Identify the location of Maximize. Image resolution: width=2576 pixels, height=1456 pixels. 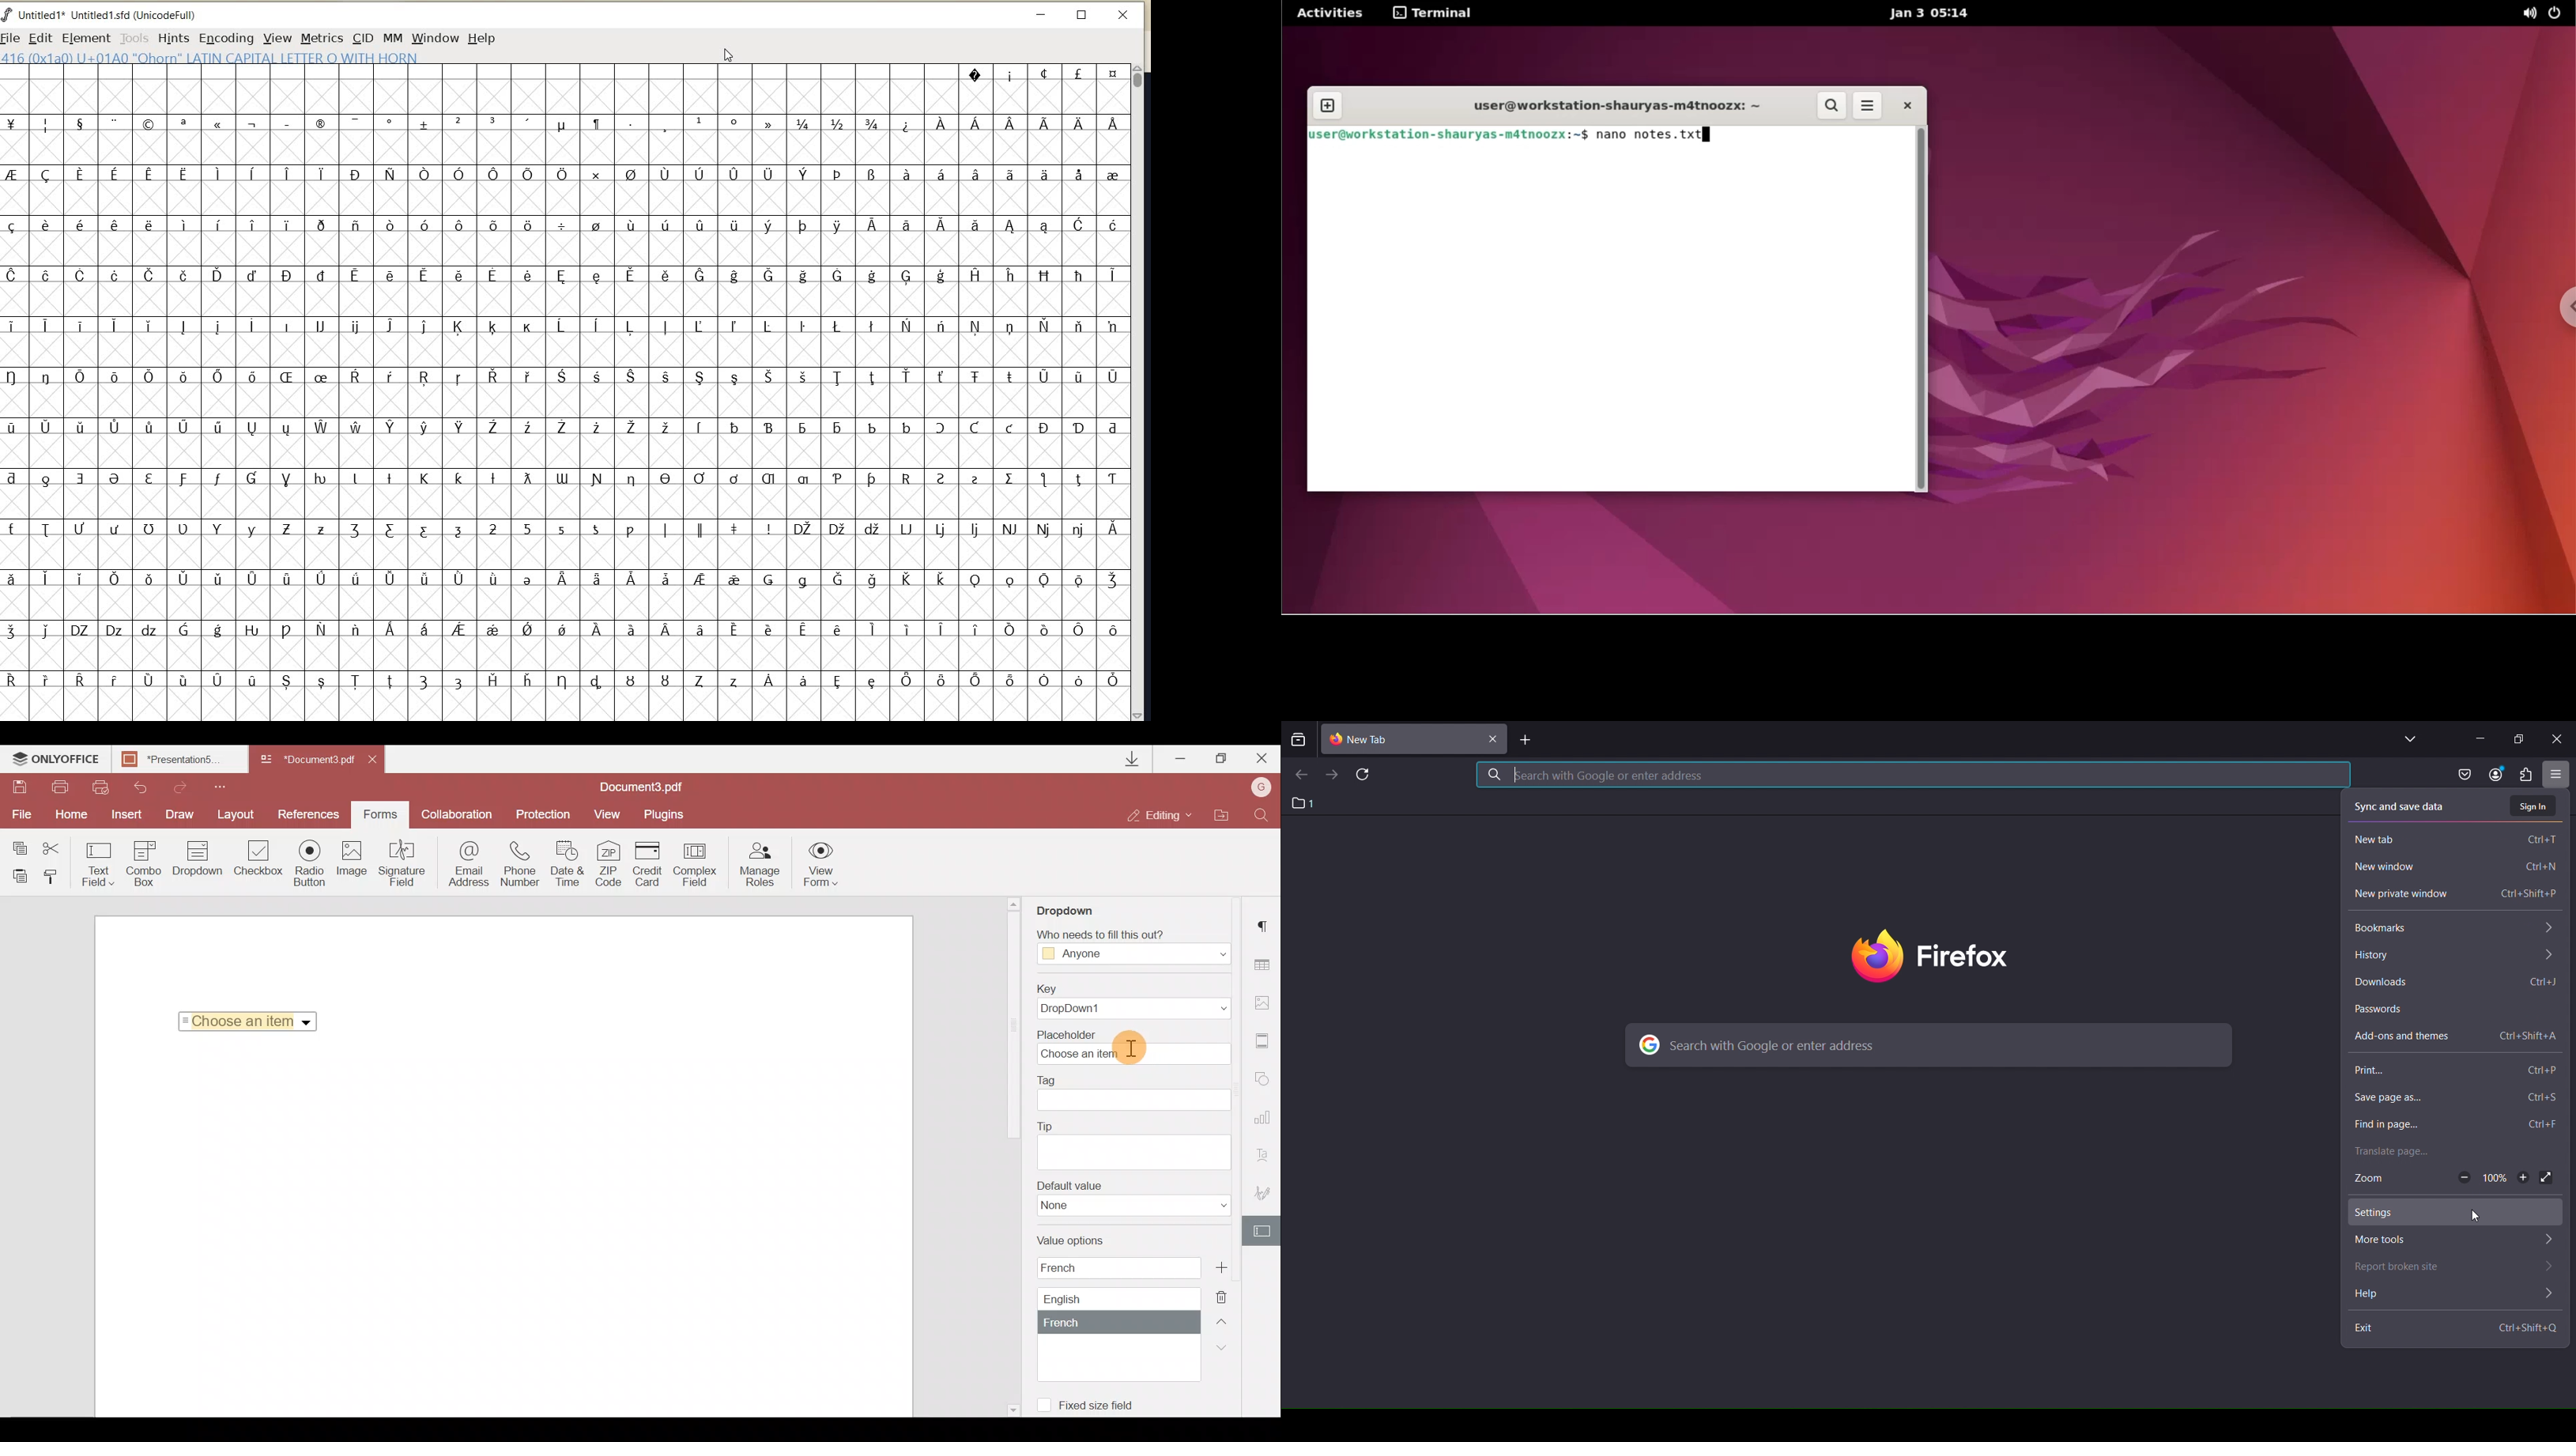
(1222, 758).